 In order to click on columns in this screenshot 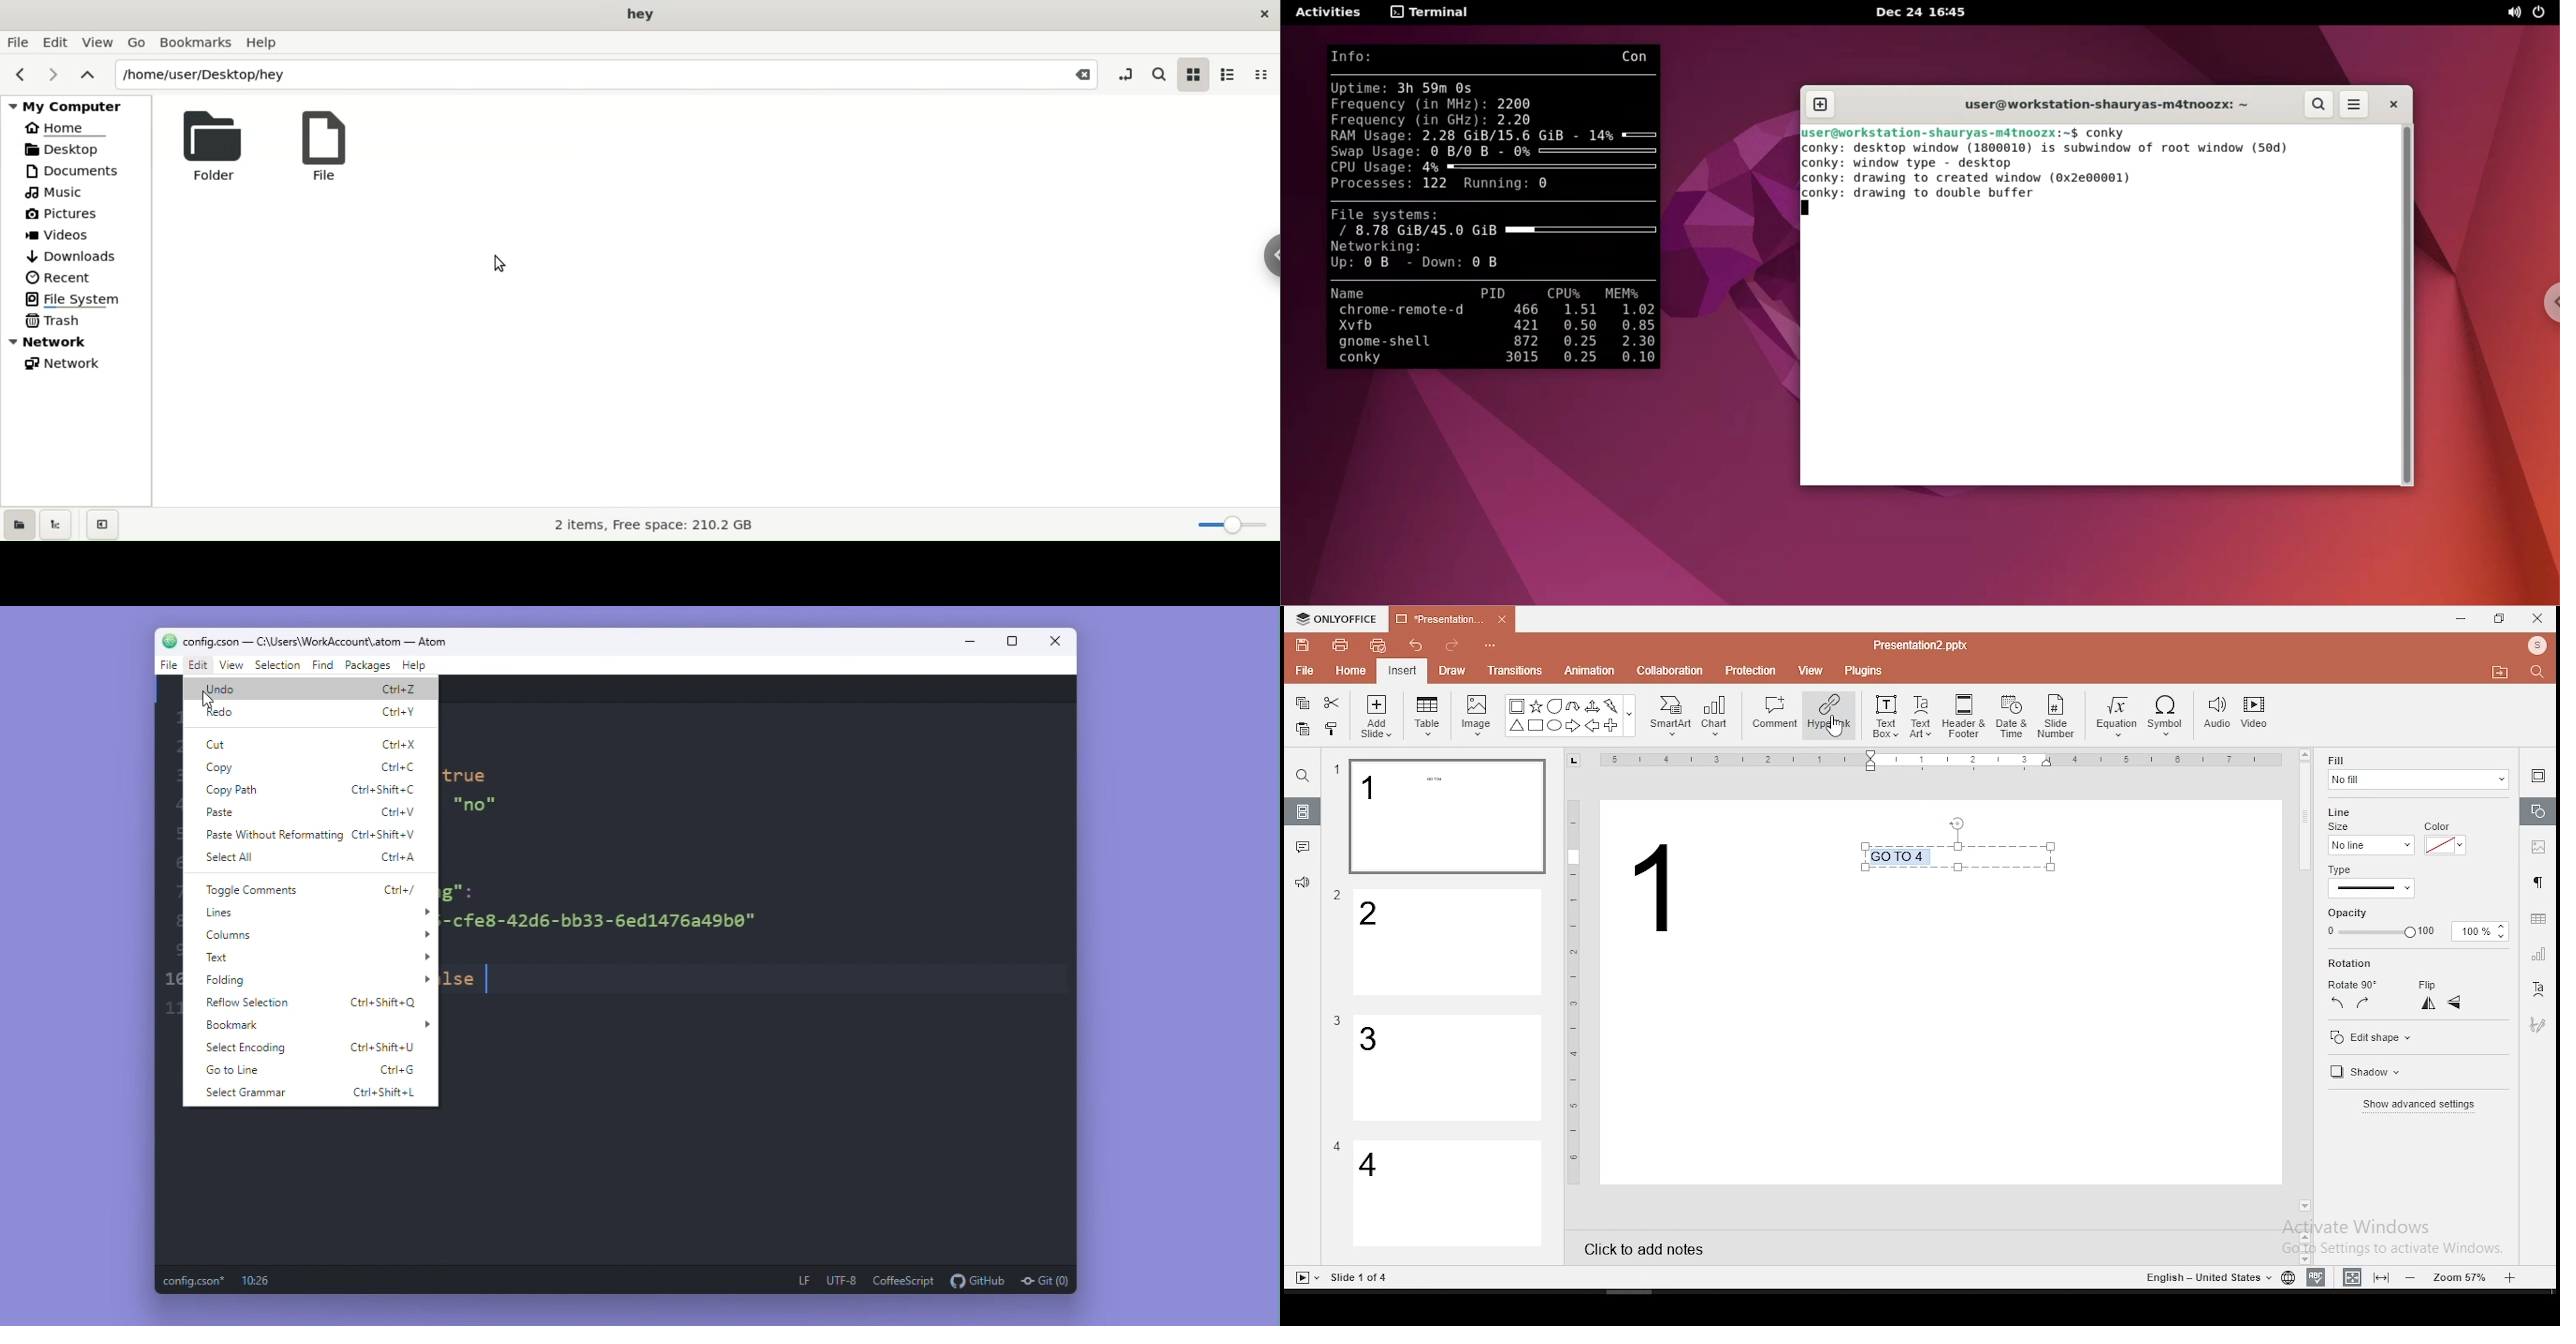, I will do `click(313, 935)`.